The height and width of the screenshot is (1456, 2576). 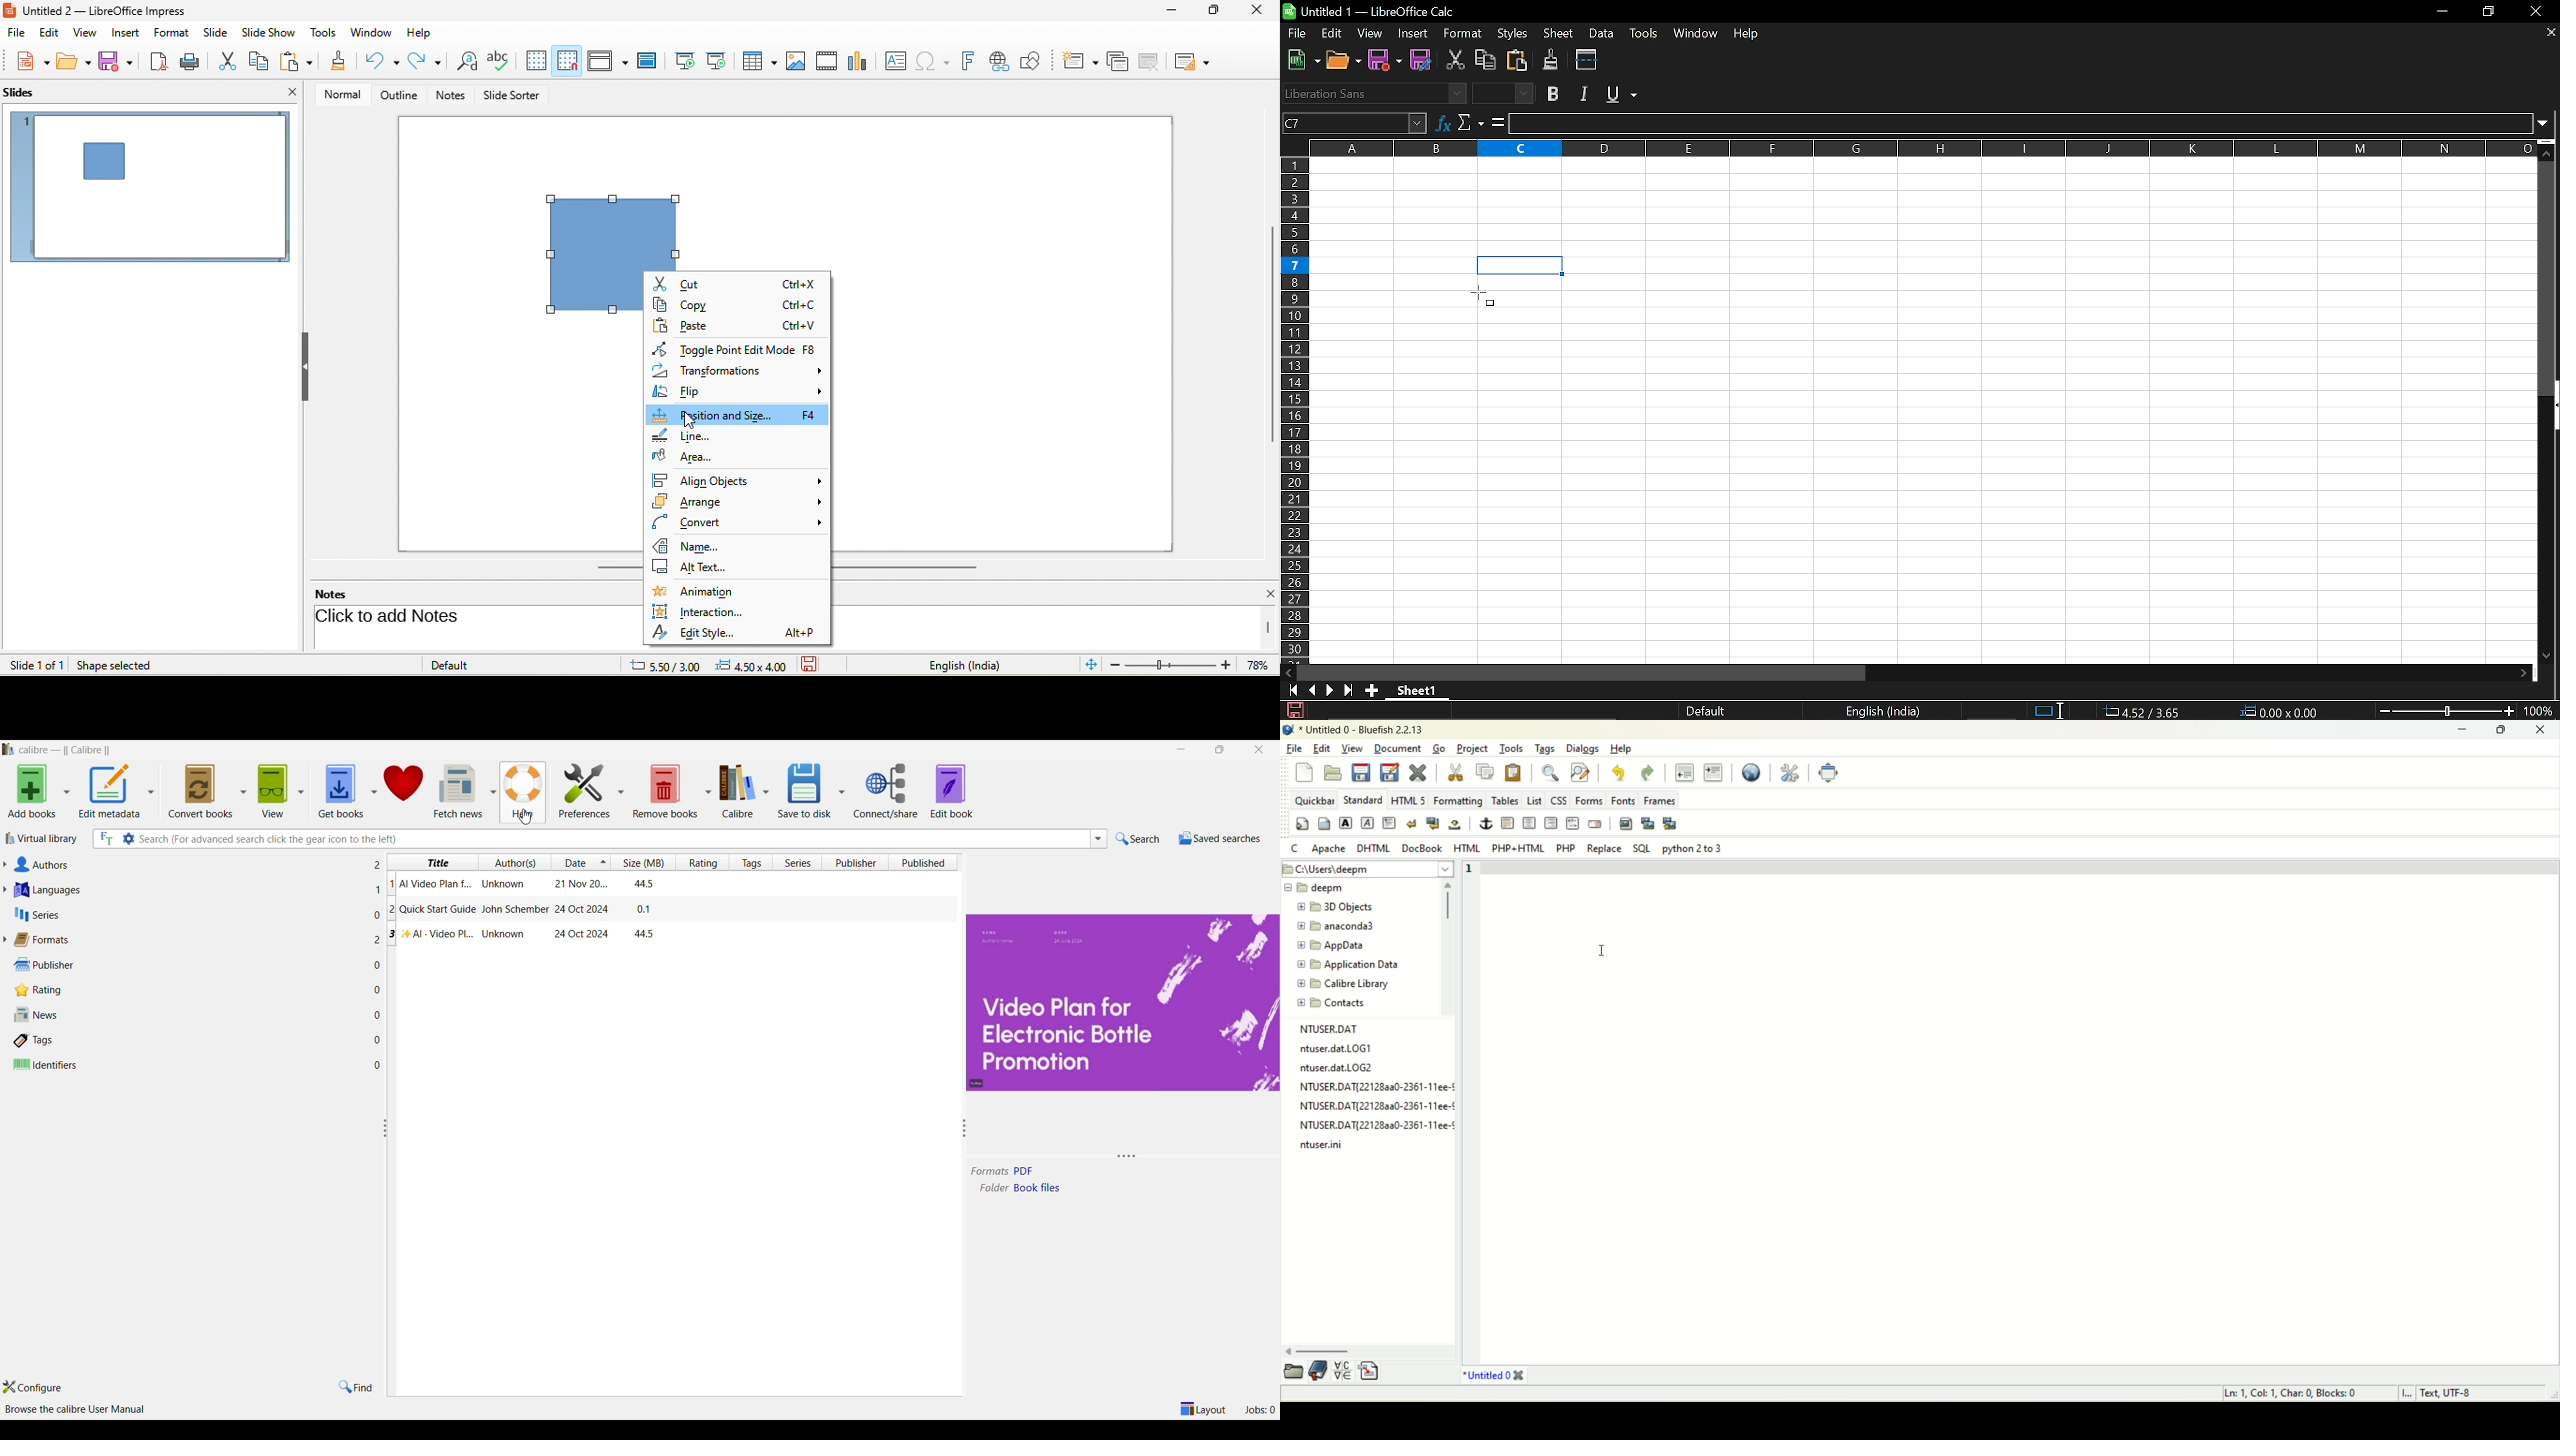 What do you see at coordinates (523, 793) in the screenshot?
I see `Help` at bounding box center [523, 793].